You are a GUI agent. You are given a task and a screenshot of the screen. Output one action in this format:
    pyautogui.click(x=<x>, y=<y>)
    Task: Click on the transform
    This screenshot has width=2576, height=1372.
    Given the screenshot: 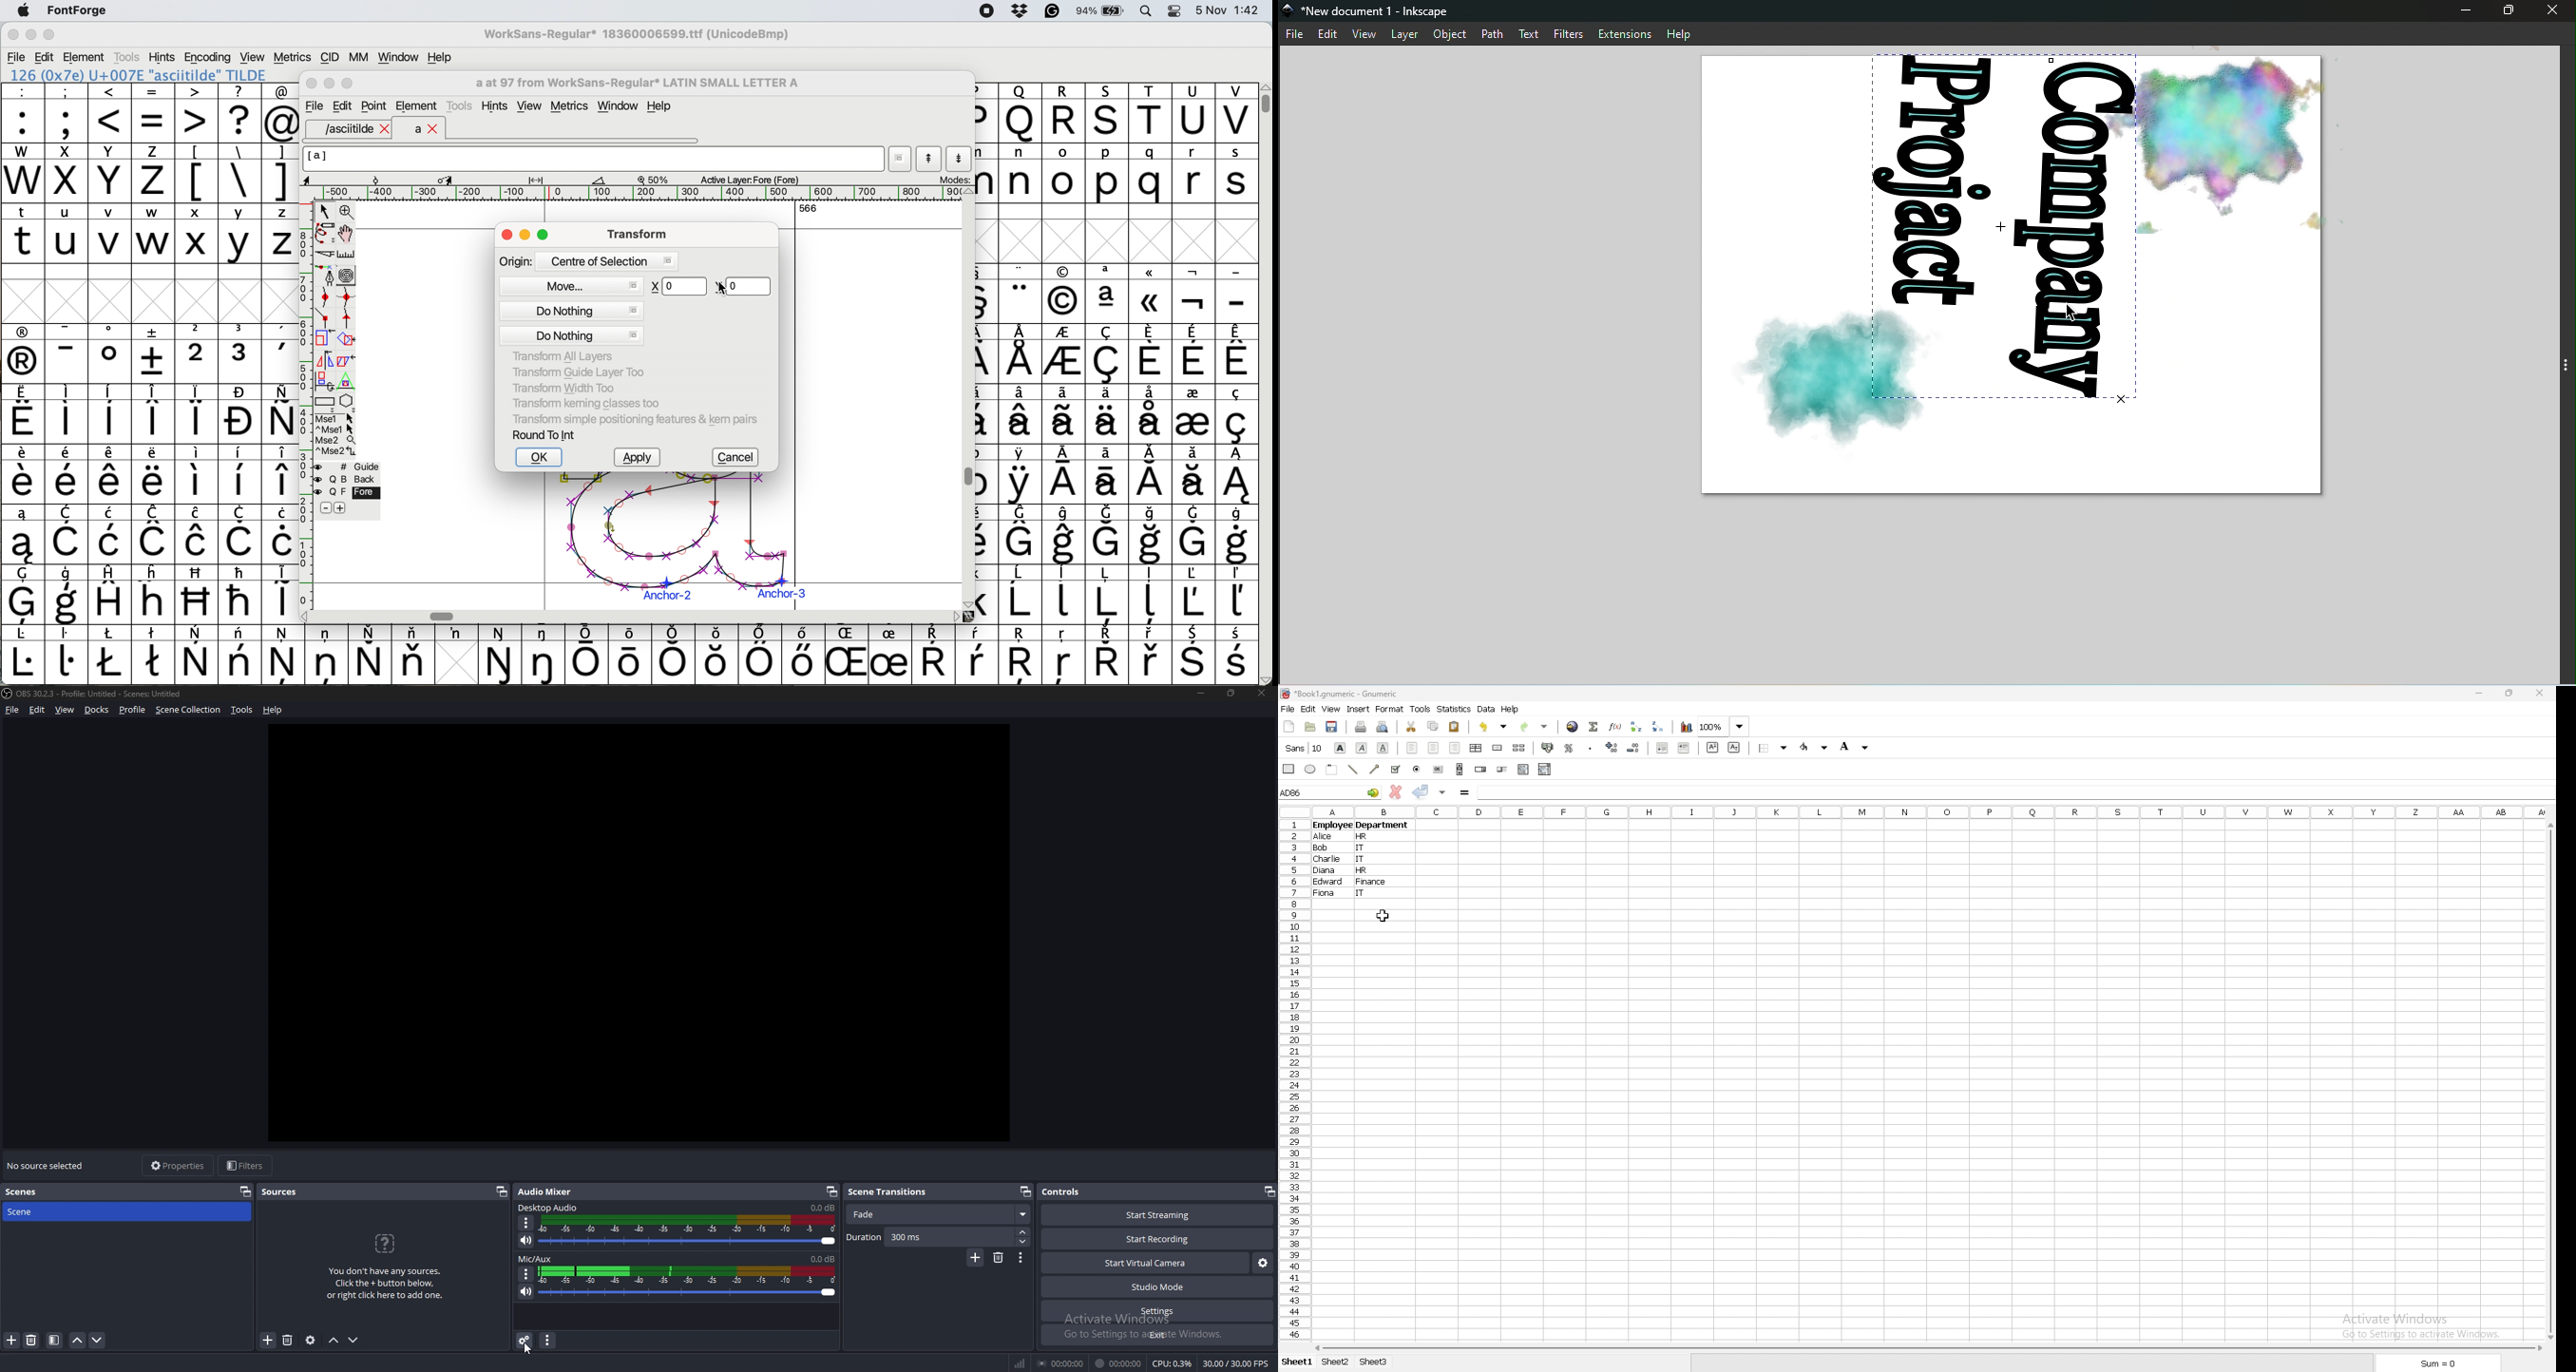 What is the action you would take?
    pyautogui.click(x=634, y=233)
    